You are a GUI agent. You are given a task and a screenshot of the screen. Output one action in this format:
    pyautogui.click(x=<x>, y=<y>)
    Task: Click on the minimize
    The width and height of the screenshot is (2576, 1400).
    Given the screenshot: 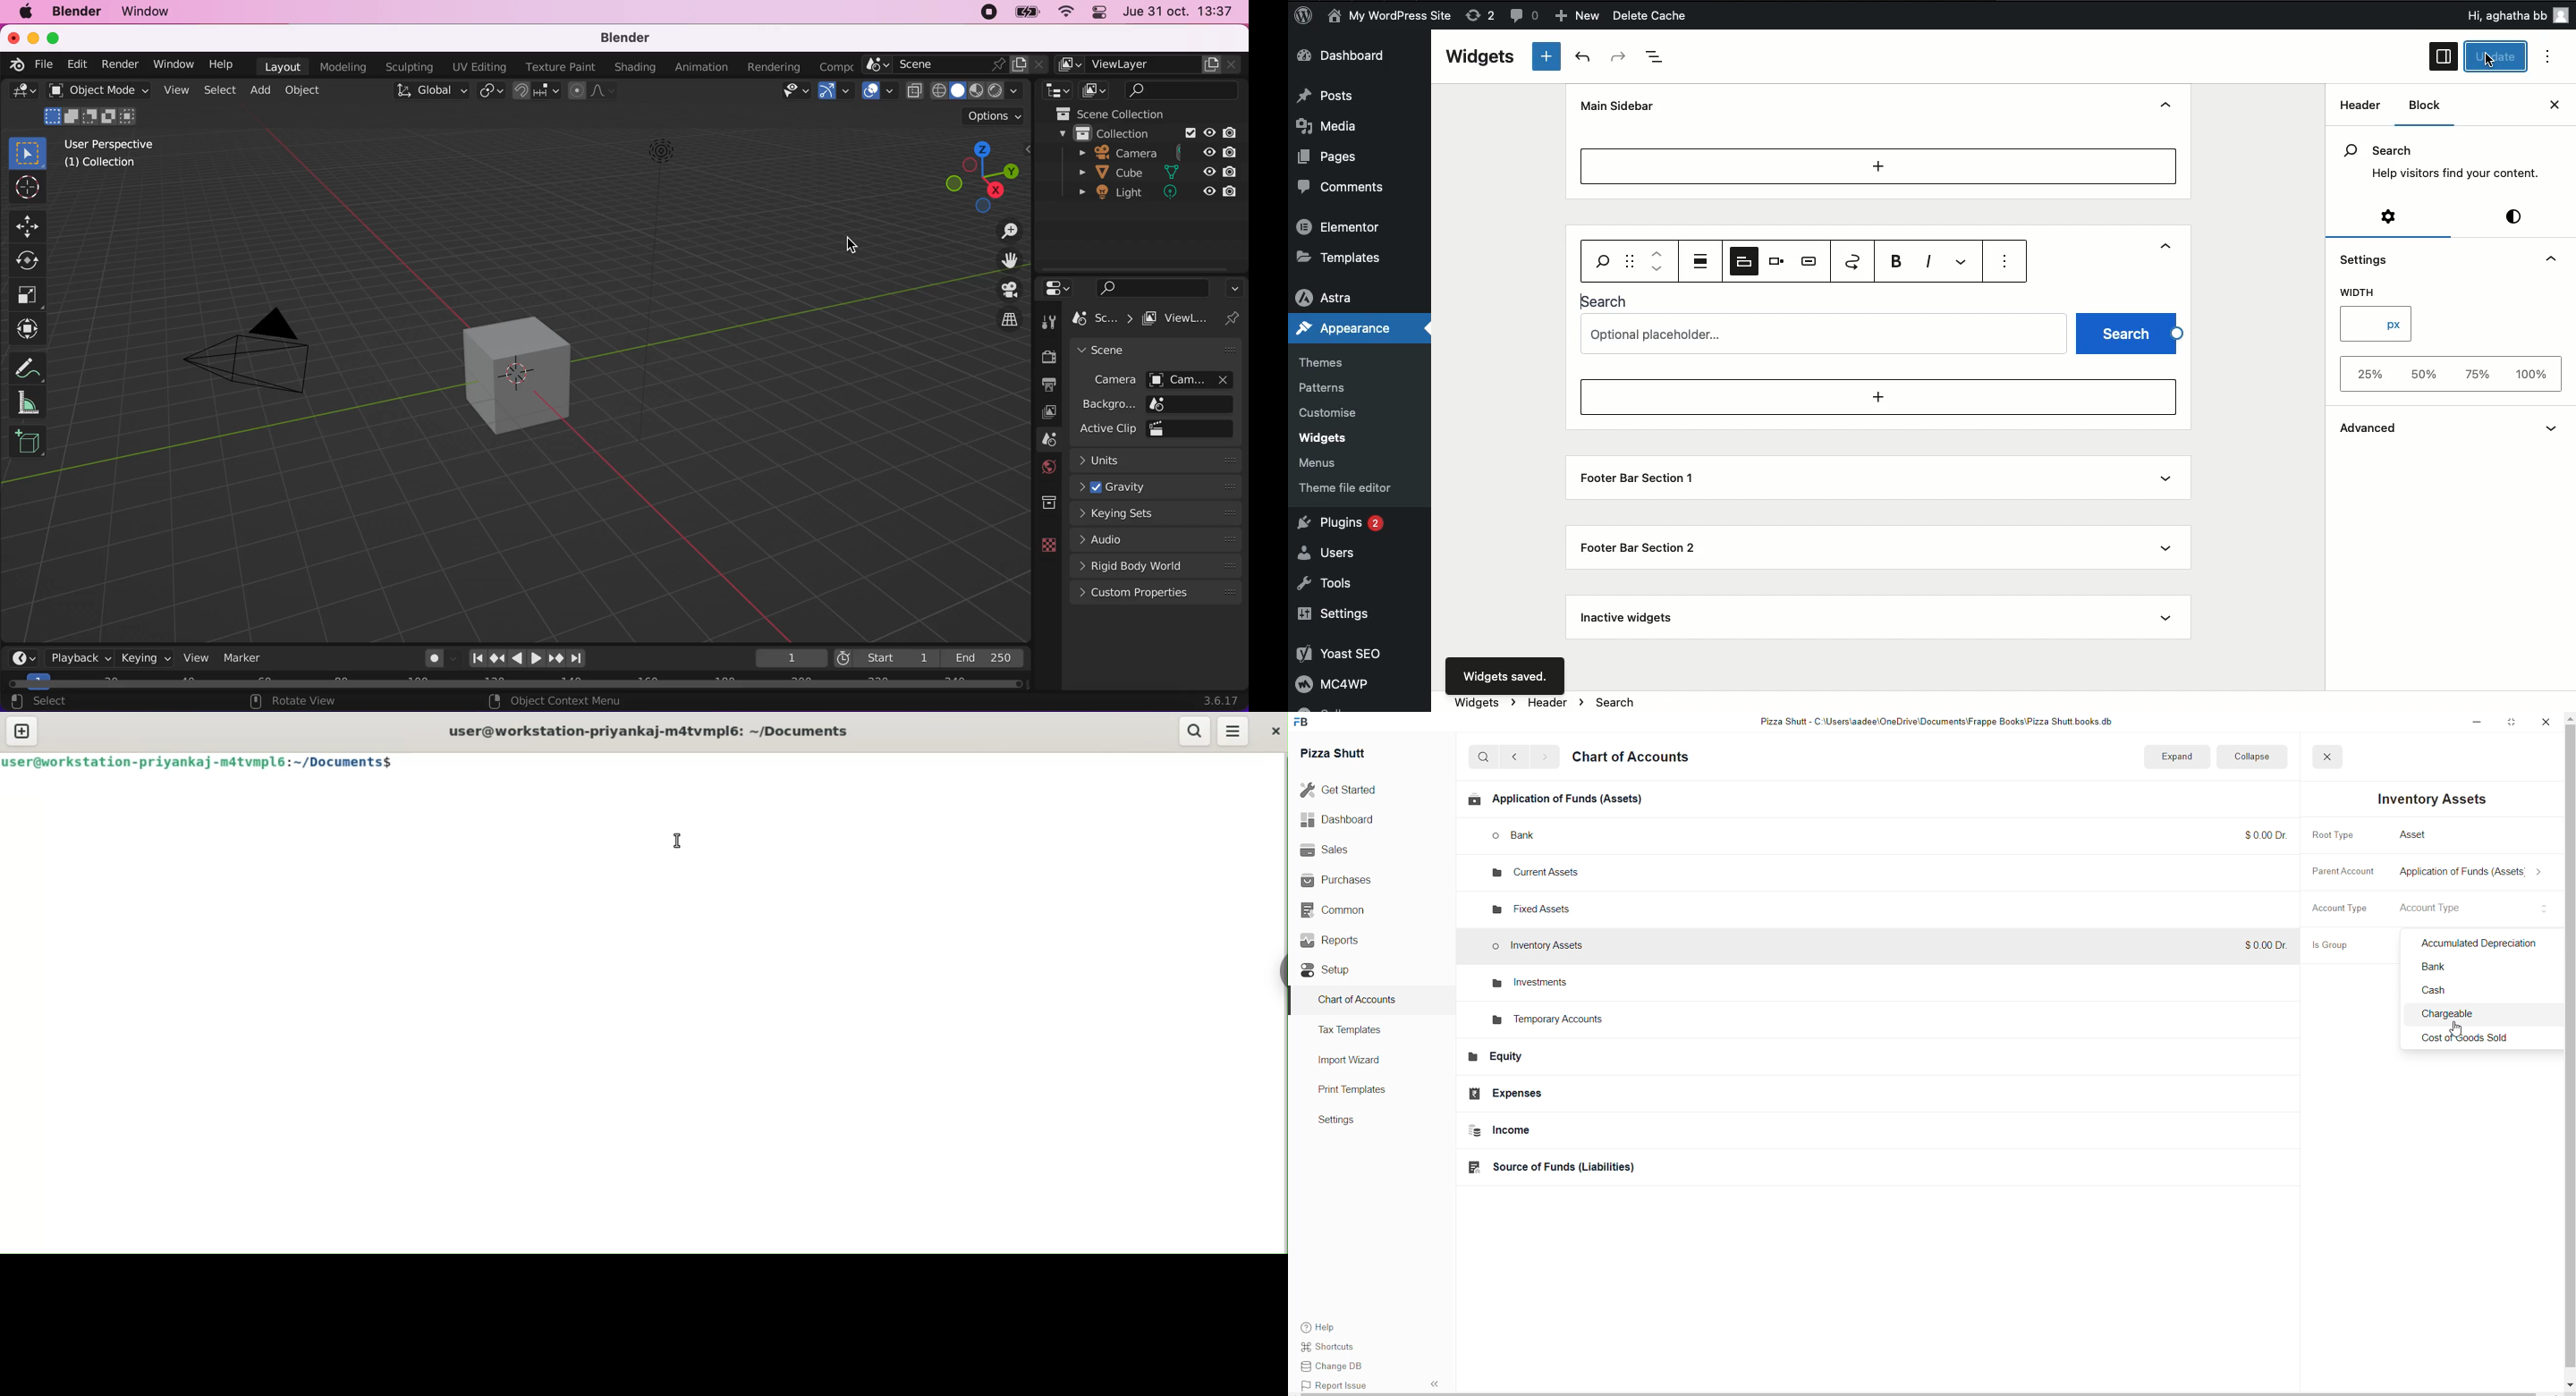 What is the action you would take?
    pyautogui.click(x=34, y=37)
    